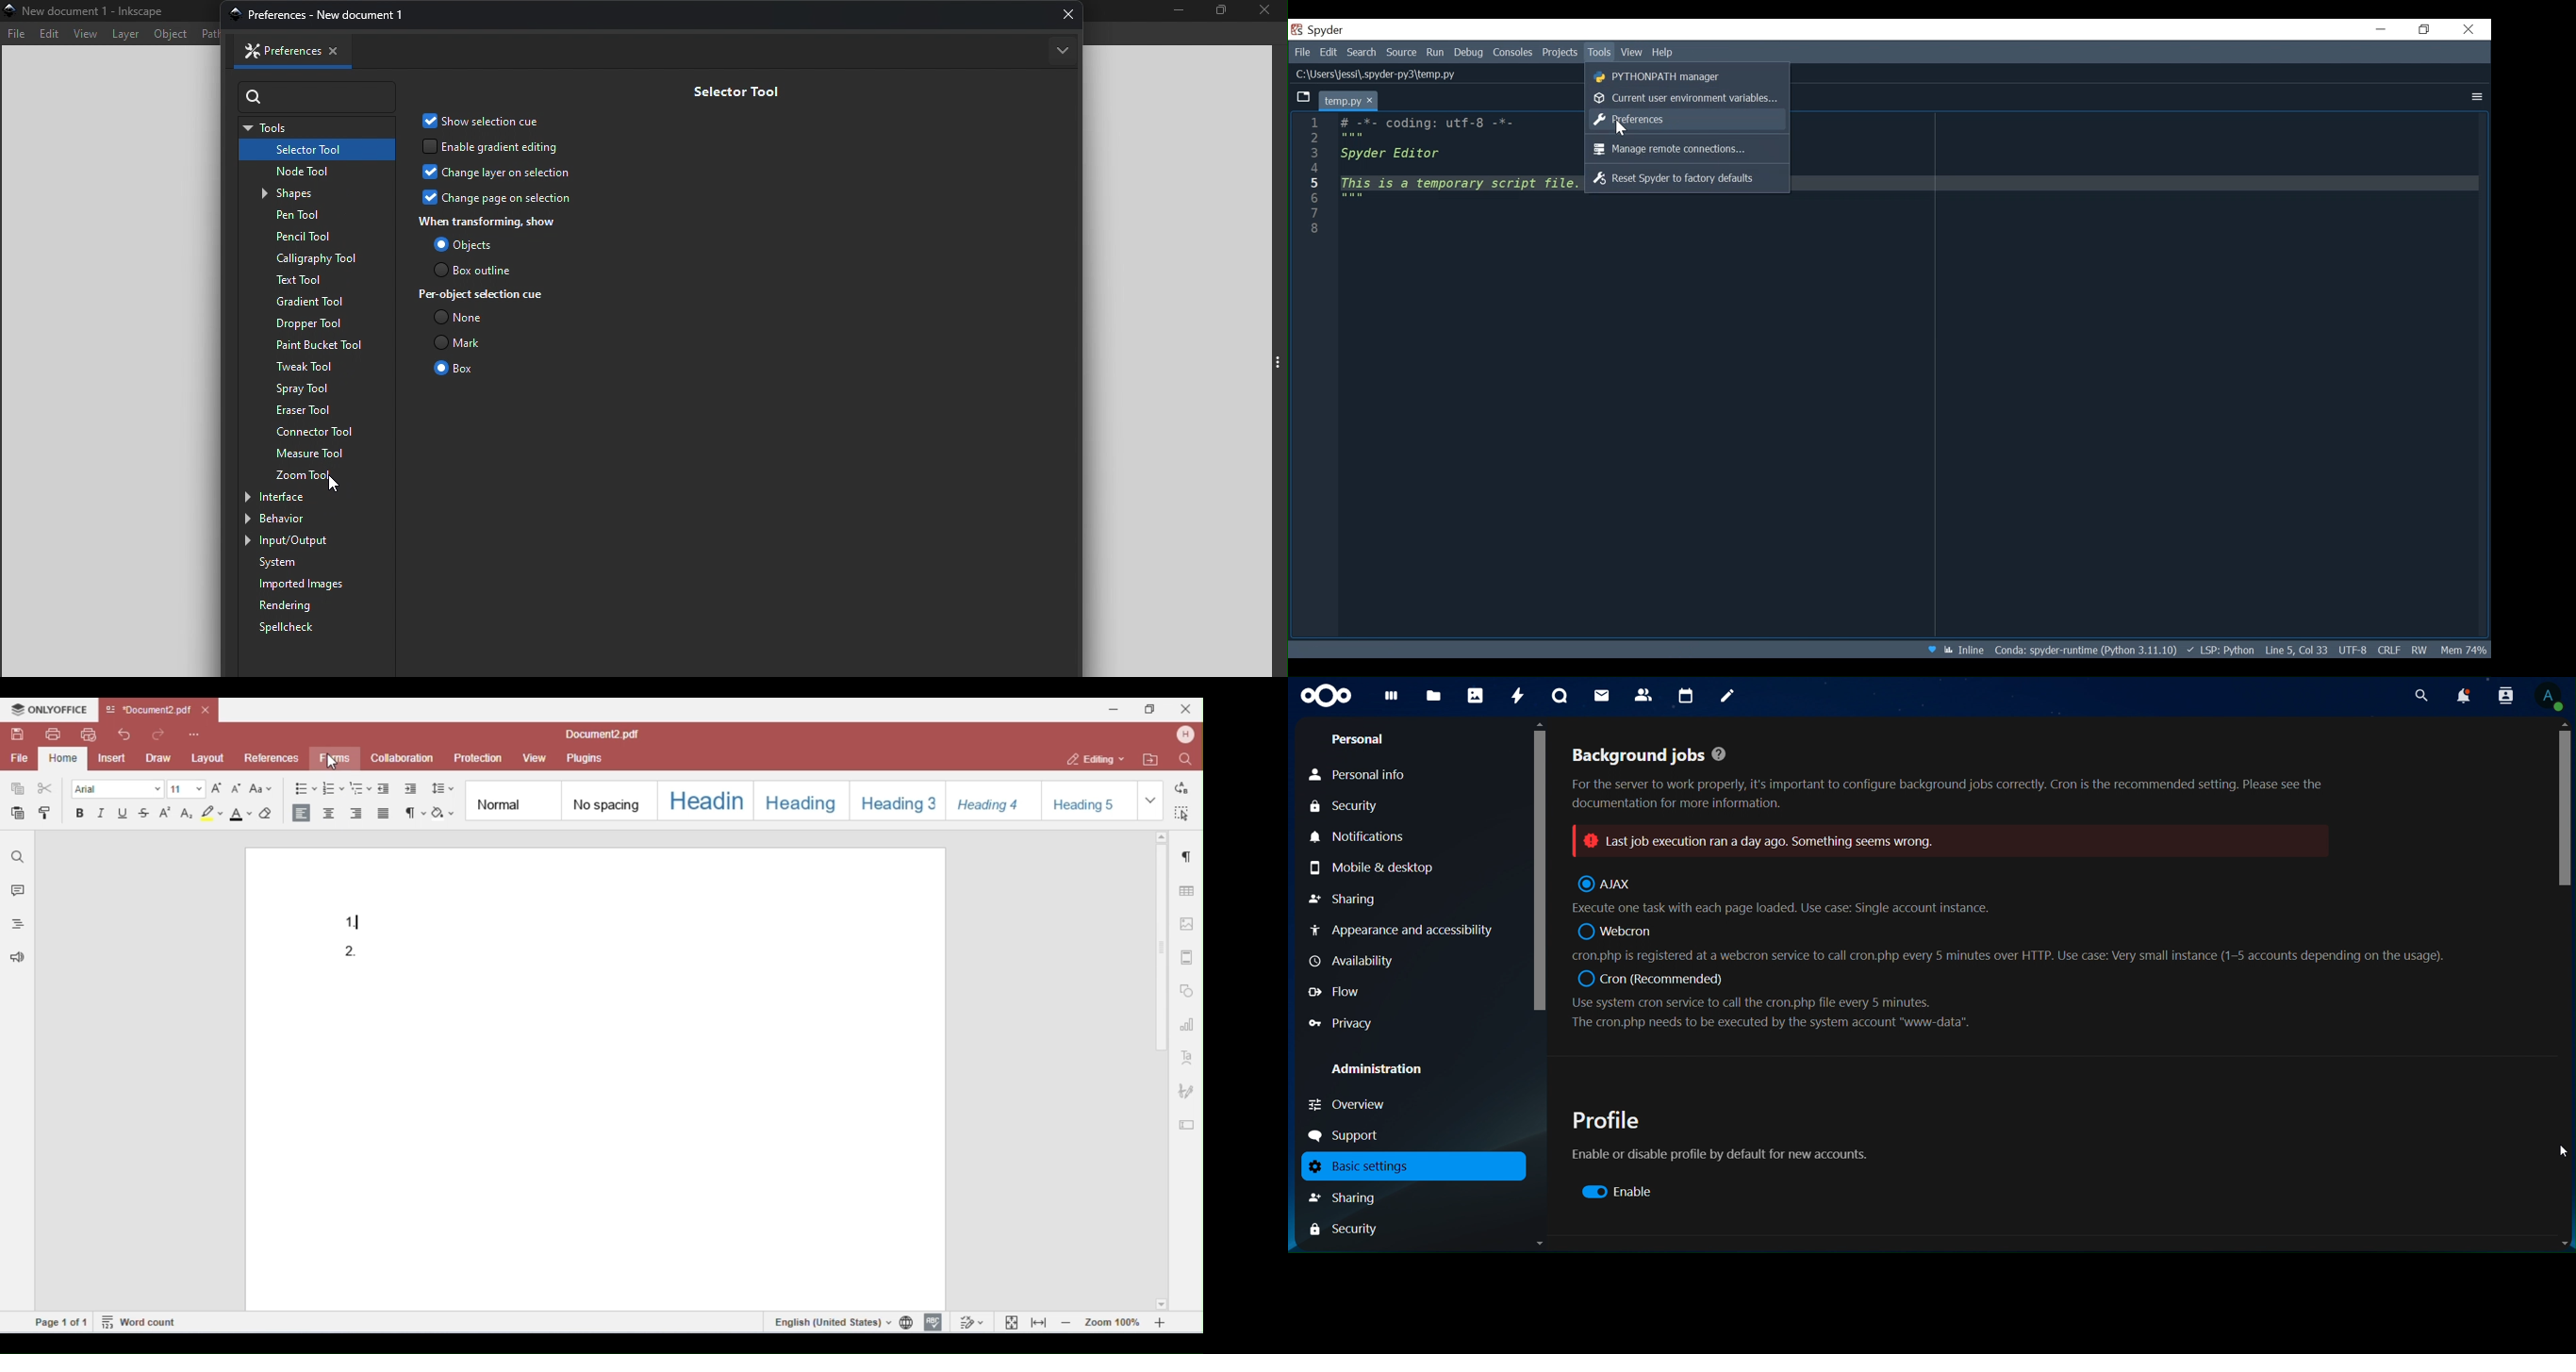 The image size is (2576, 1372). Describe the element at coordinates (1470, 53) in the screenshot. I see `Debug` at that location.